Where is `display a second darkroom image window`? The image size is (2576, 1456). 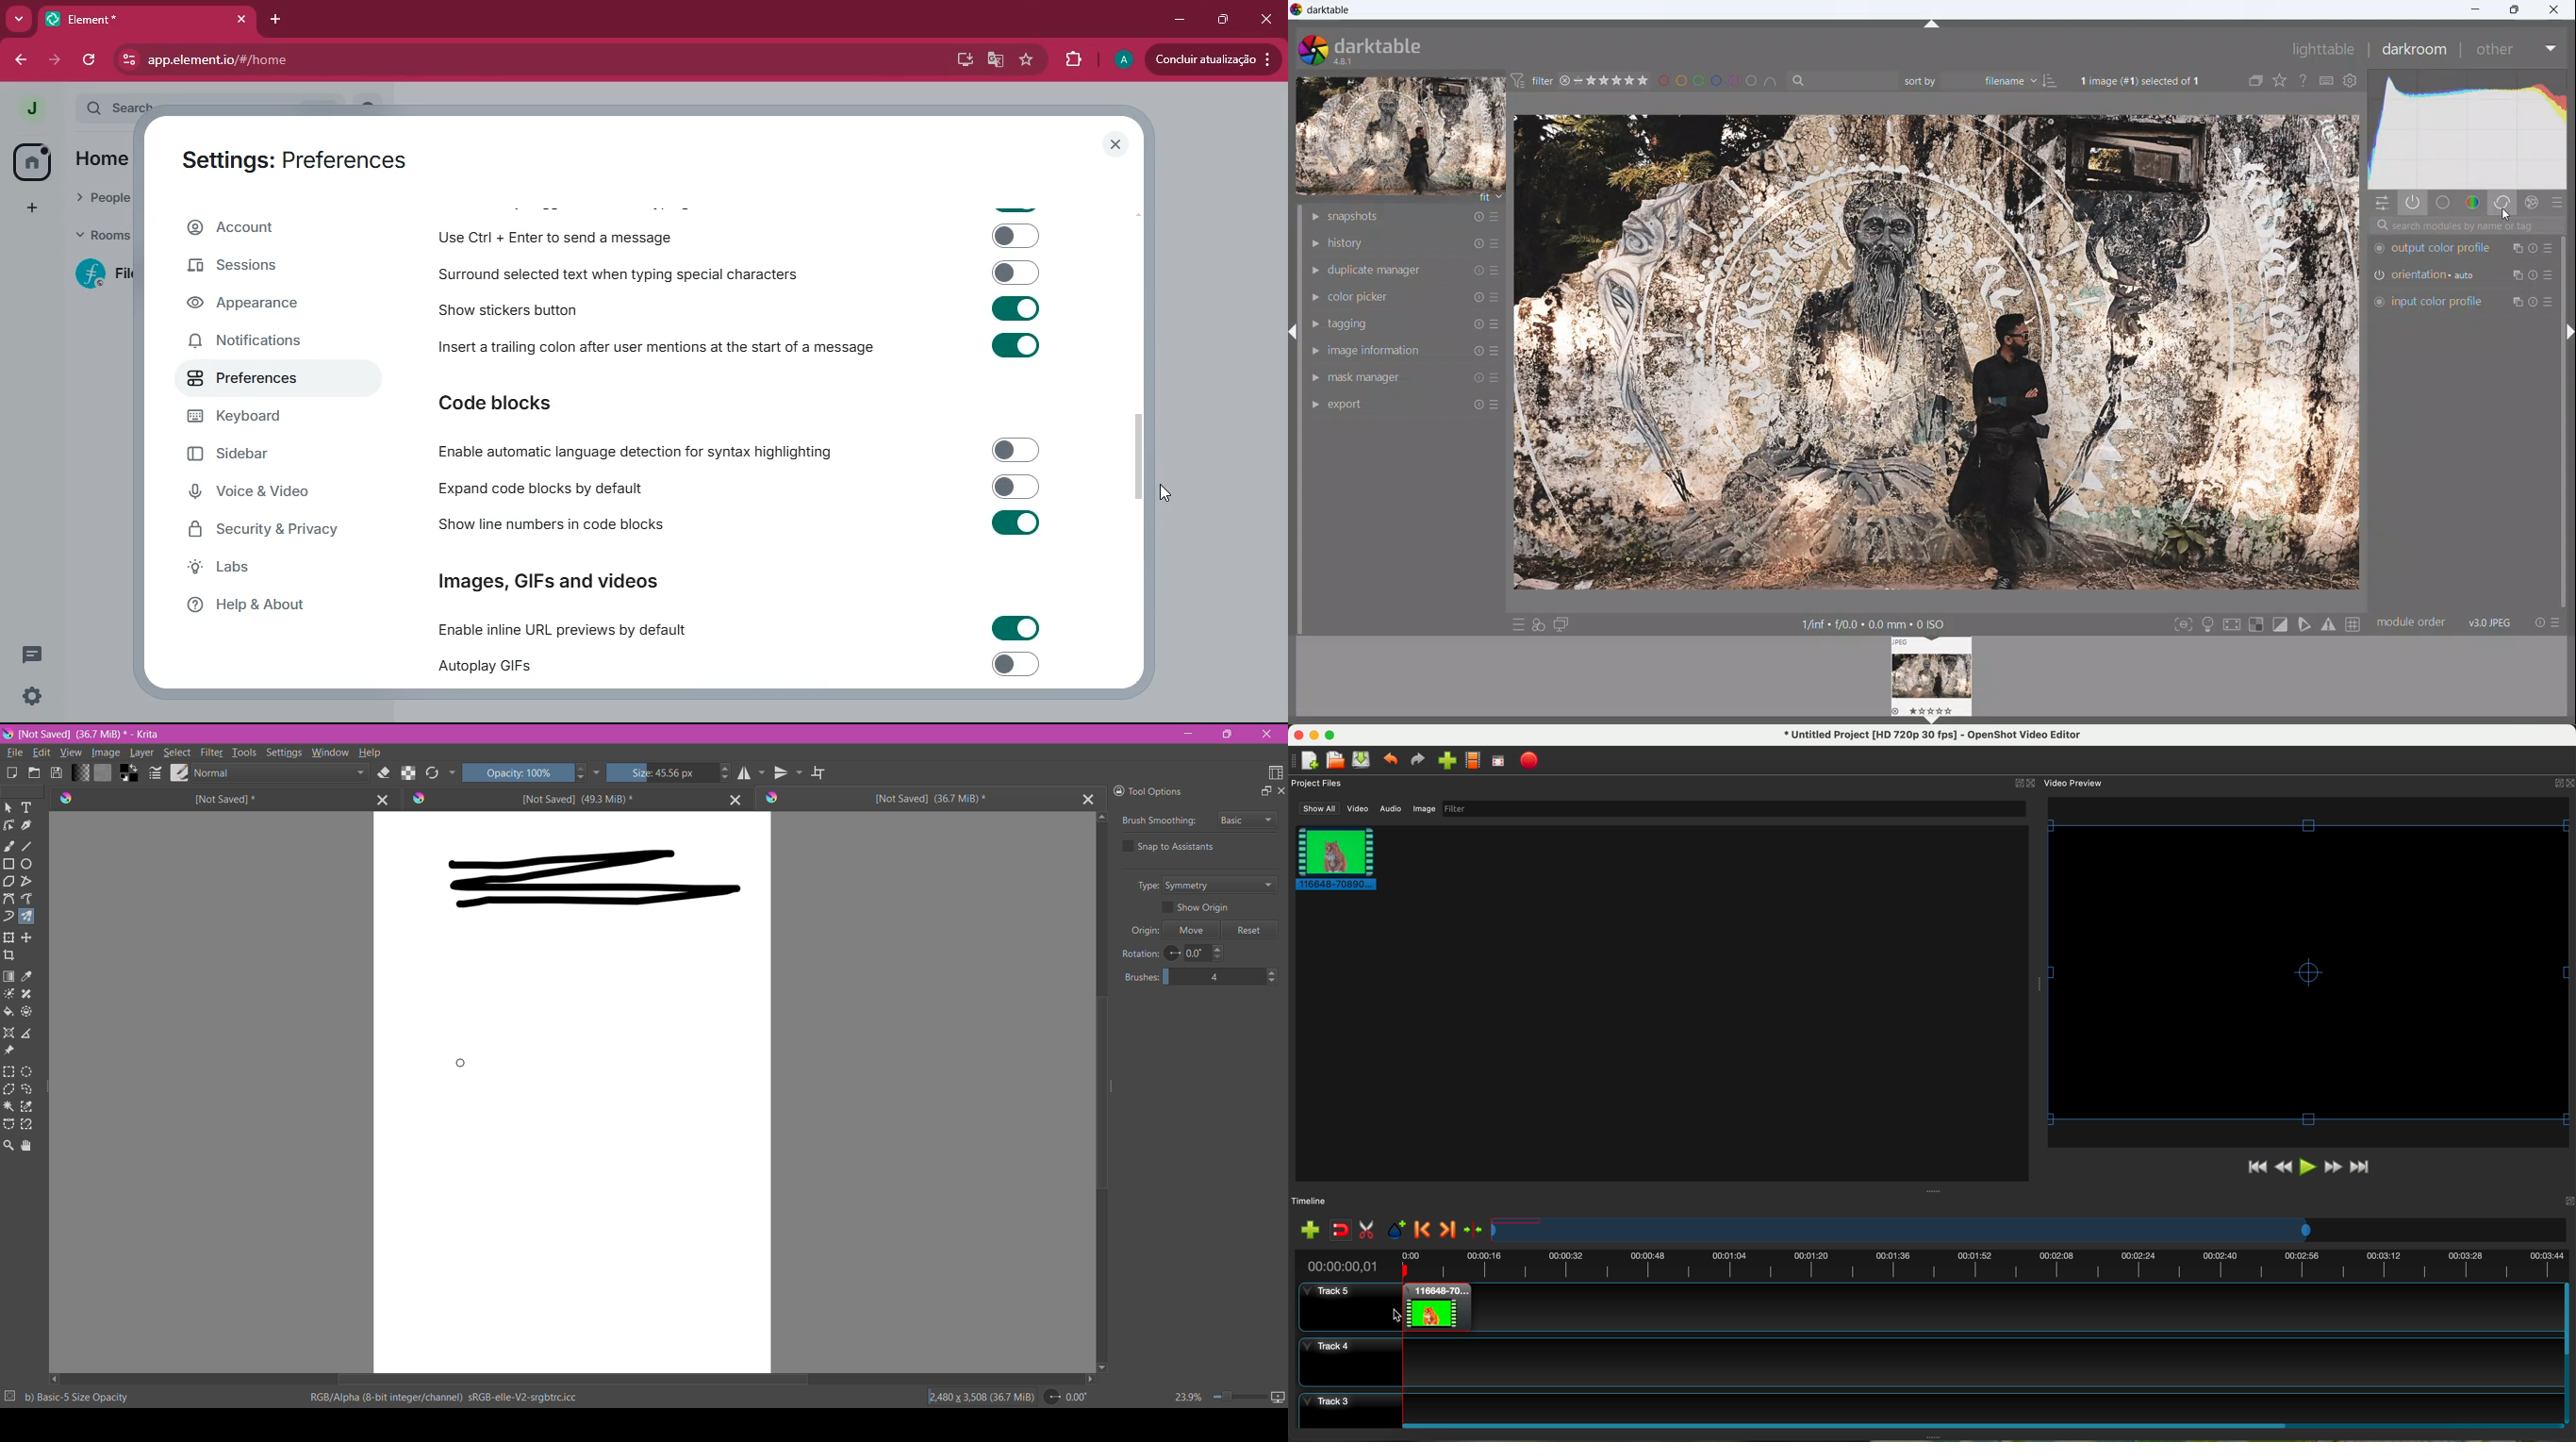 display a second darkroom image window is located at coordinates (1564, 624).